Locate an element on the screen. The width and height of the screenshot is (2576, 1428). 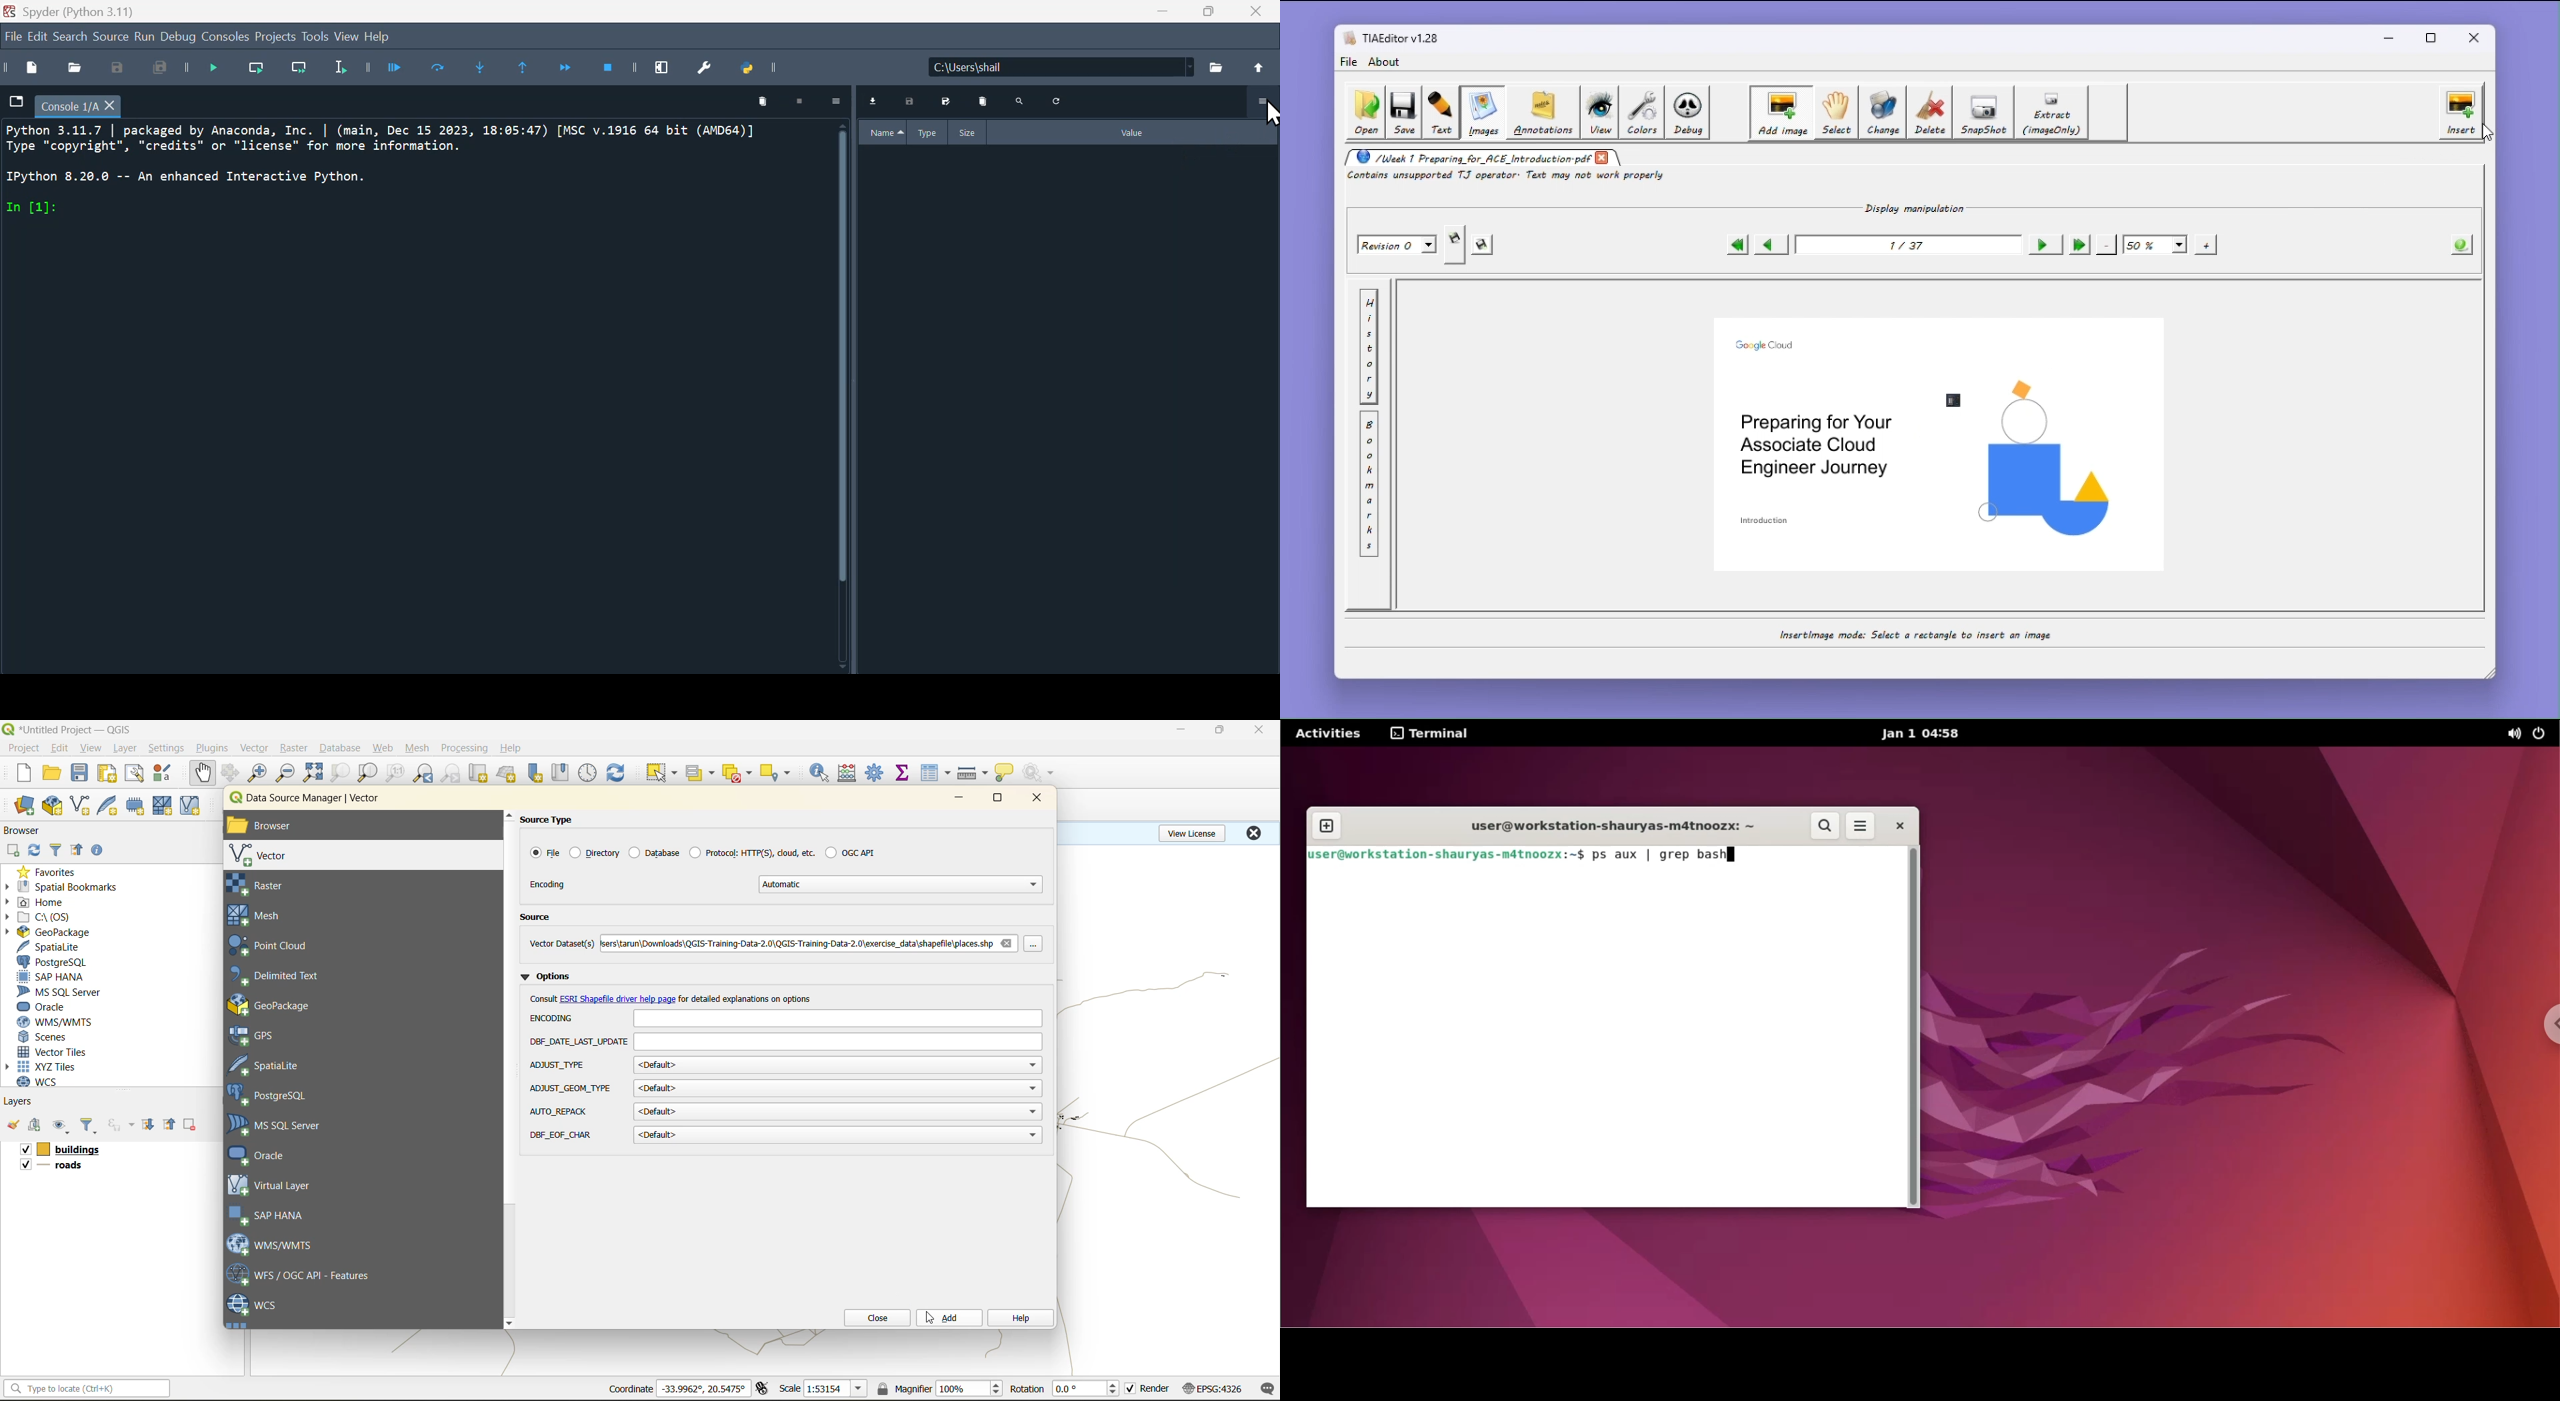
Debug file is located at coordinates (219, 71).